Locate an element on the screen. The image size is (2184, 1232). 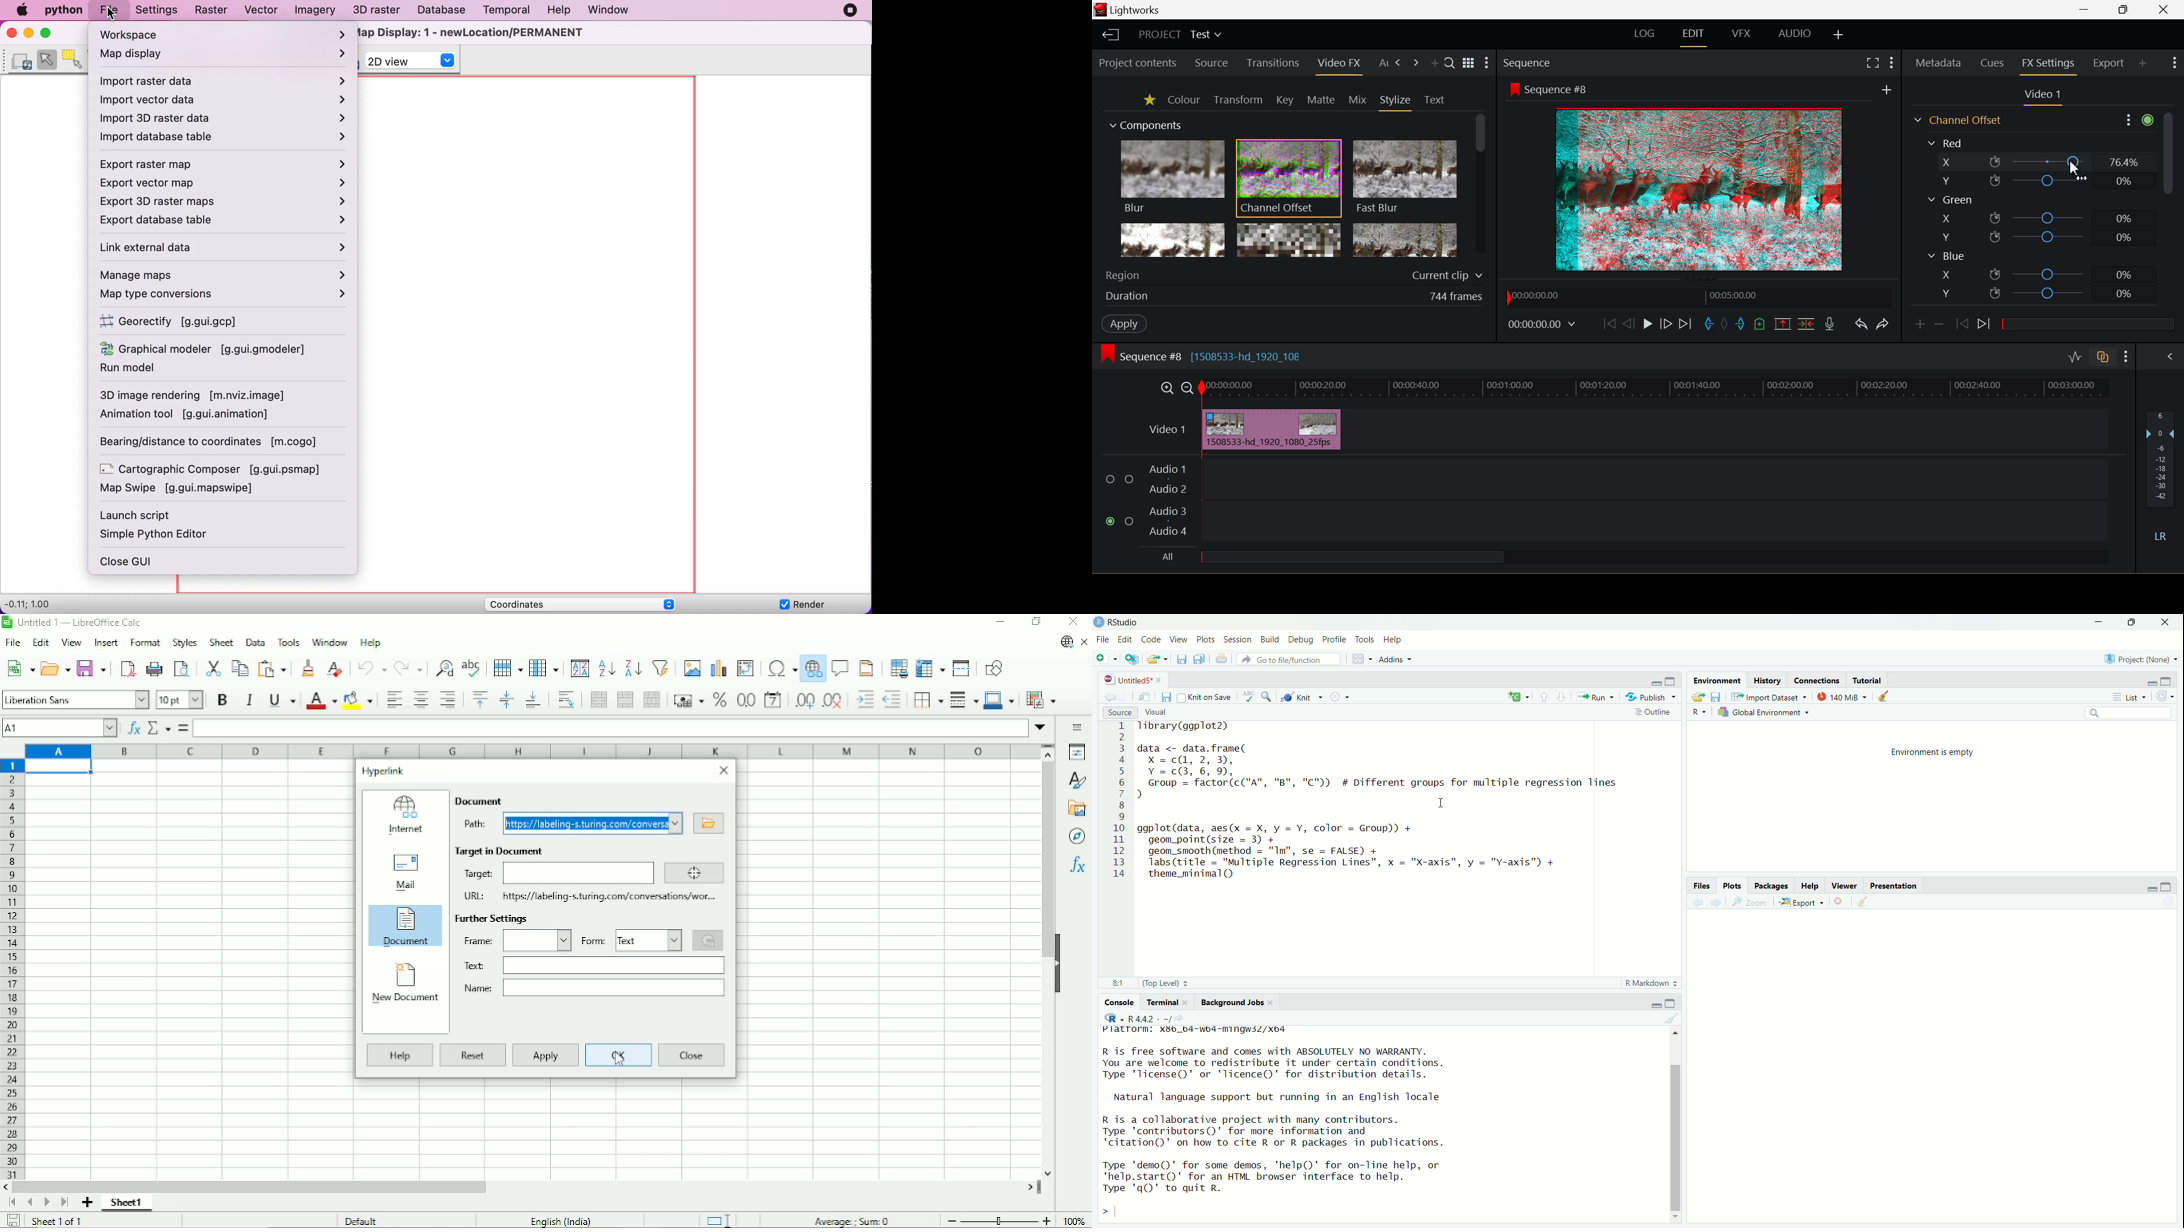
save is located at coordinates (1179, 658).